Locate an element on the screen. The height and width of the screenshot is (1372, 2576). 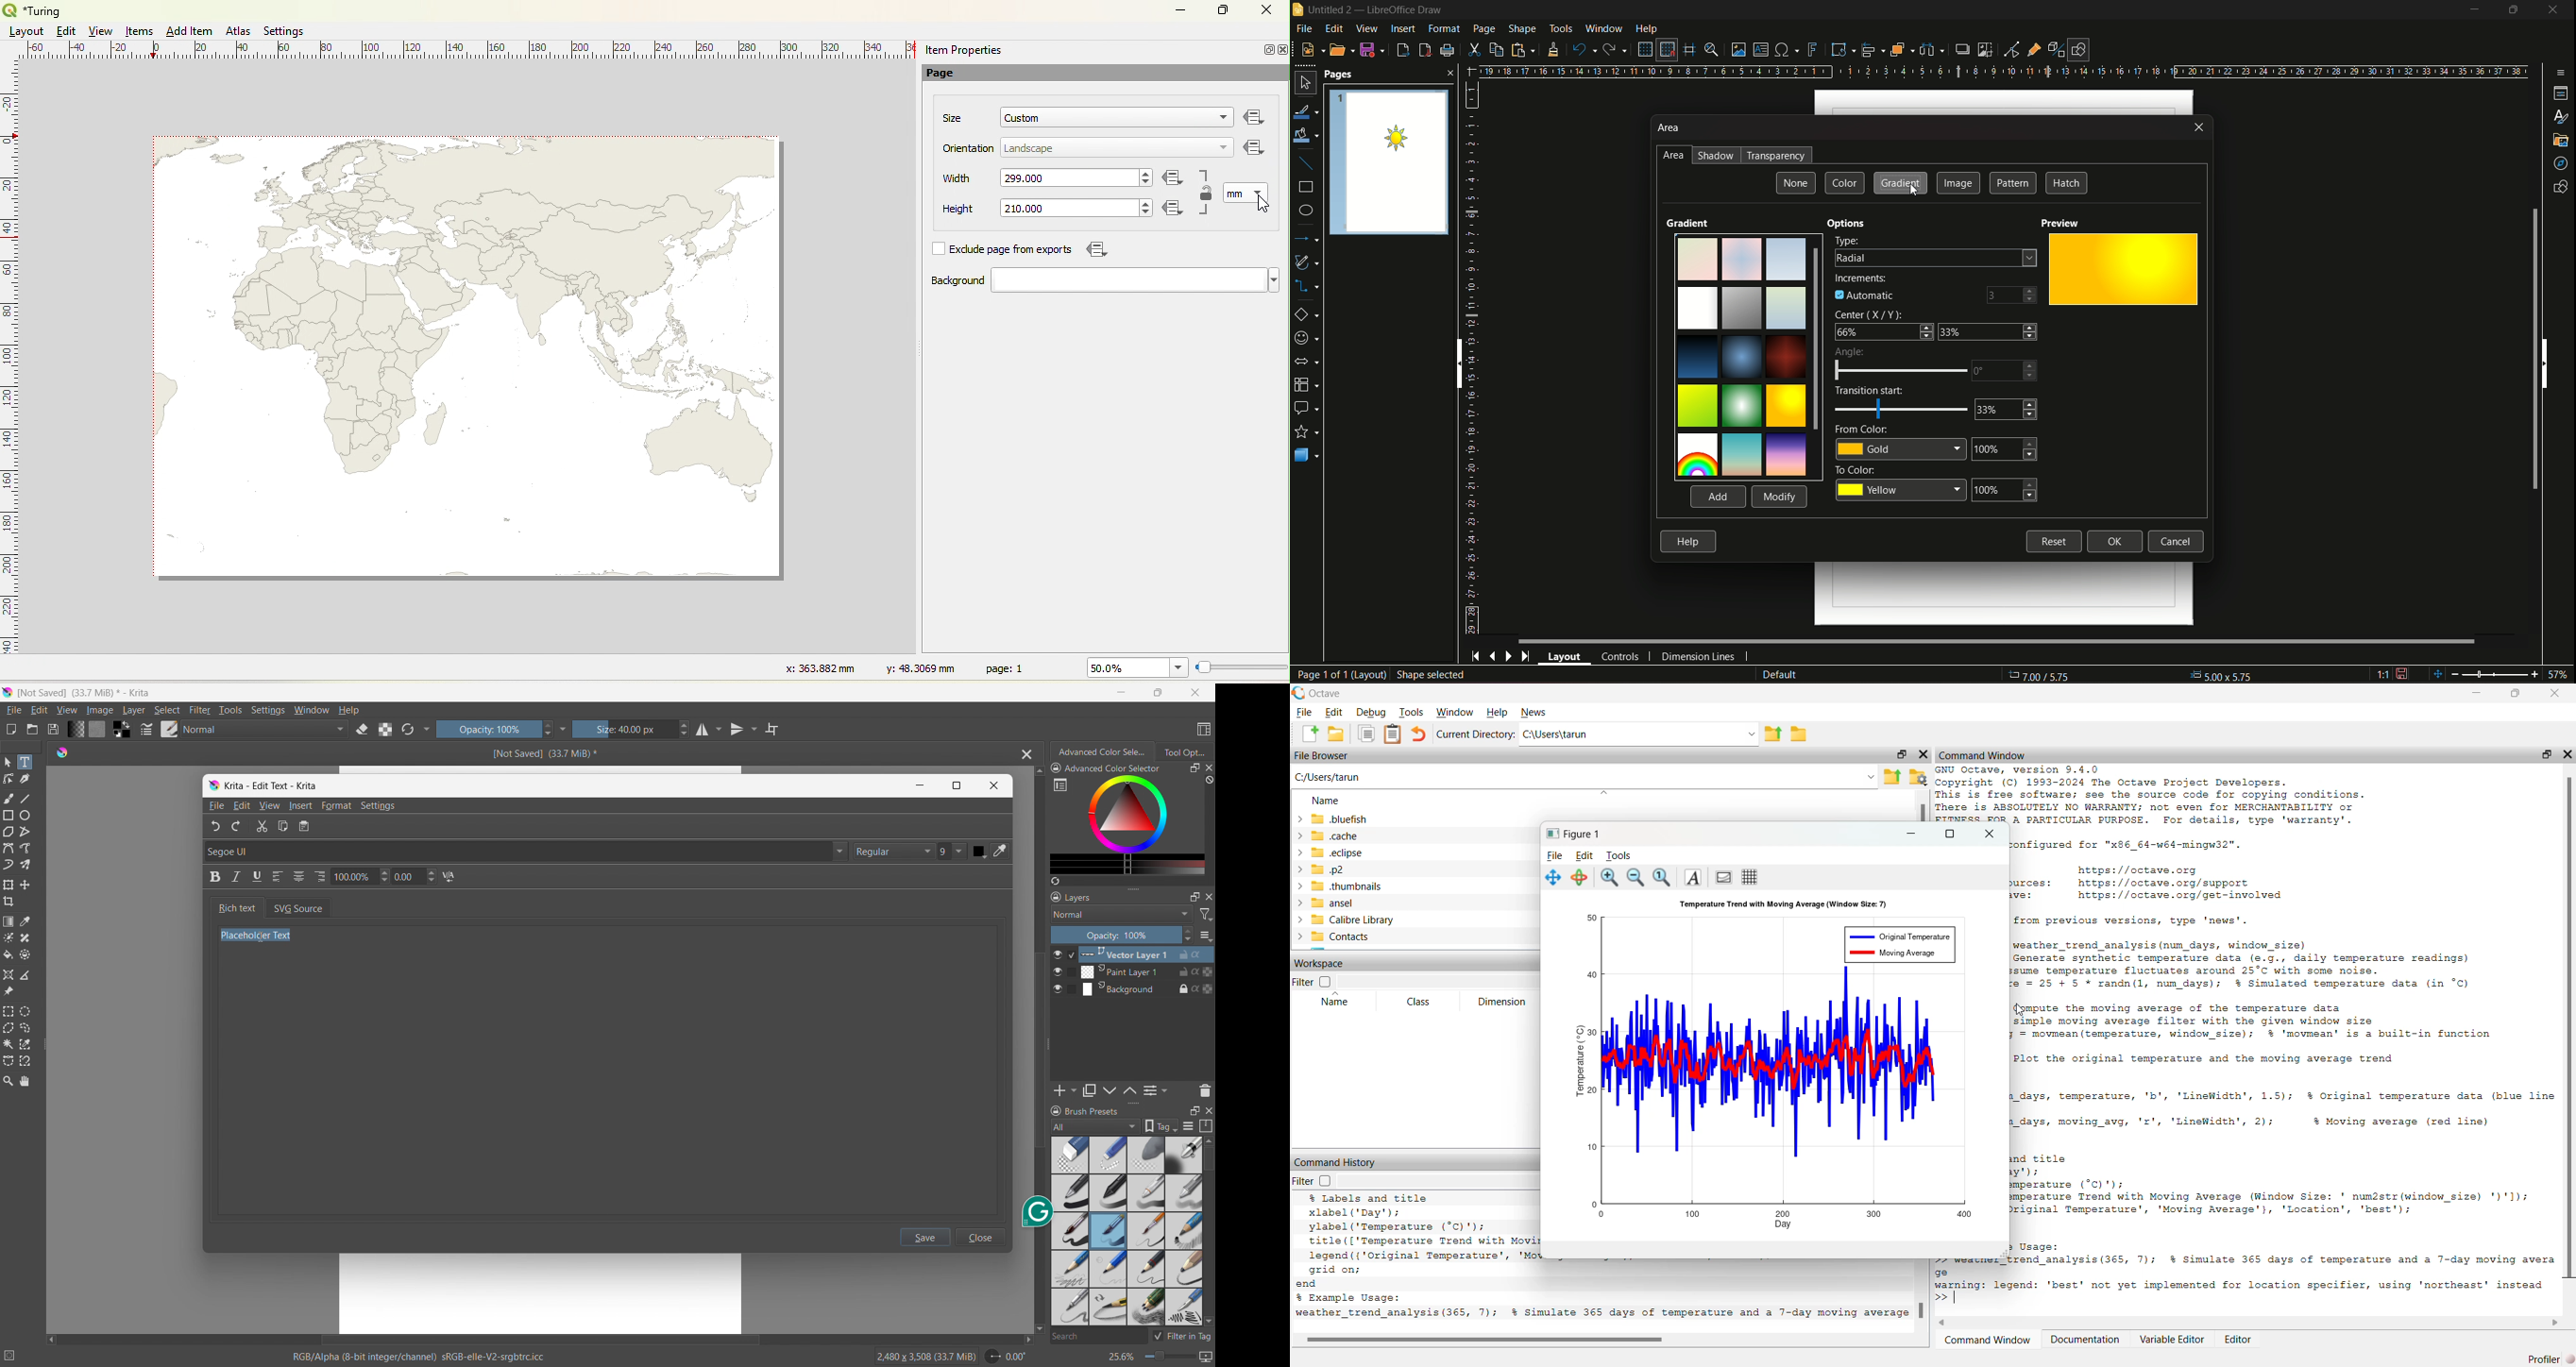
layers is located at coordinates (1071, 896).